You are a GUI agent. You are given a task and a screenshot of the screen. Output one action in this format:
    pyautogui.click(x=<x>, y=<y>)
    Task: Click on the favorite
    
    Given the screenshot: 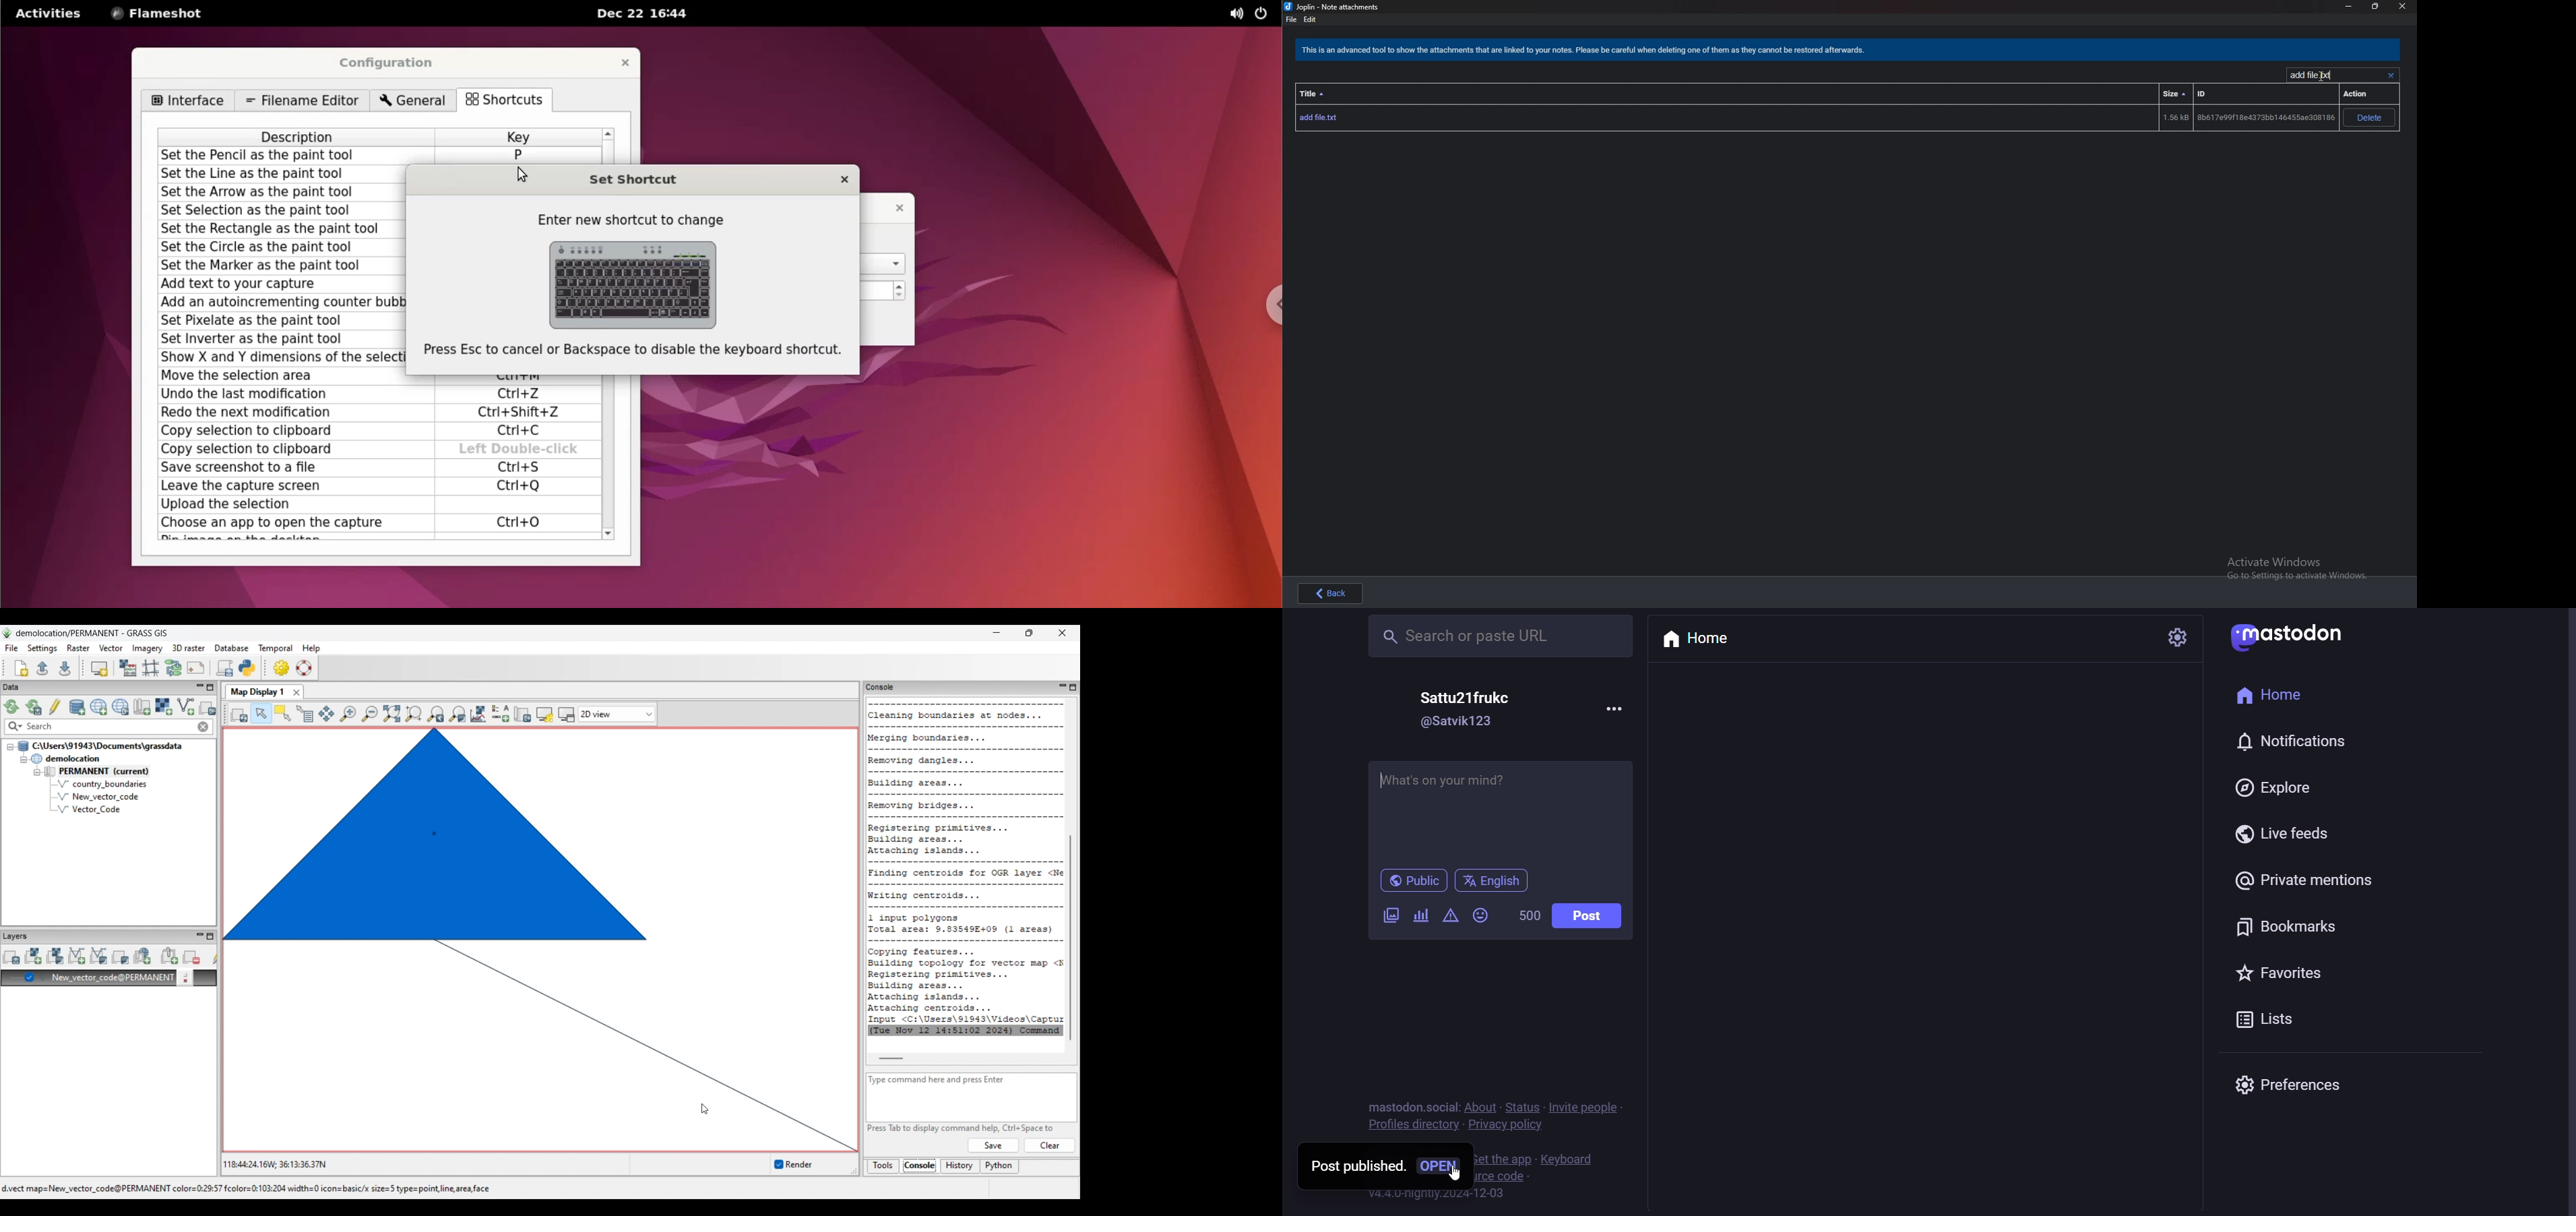 What is the action you would take?
    pyautogui.click(x=2275, y=973)
    